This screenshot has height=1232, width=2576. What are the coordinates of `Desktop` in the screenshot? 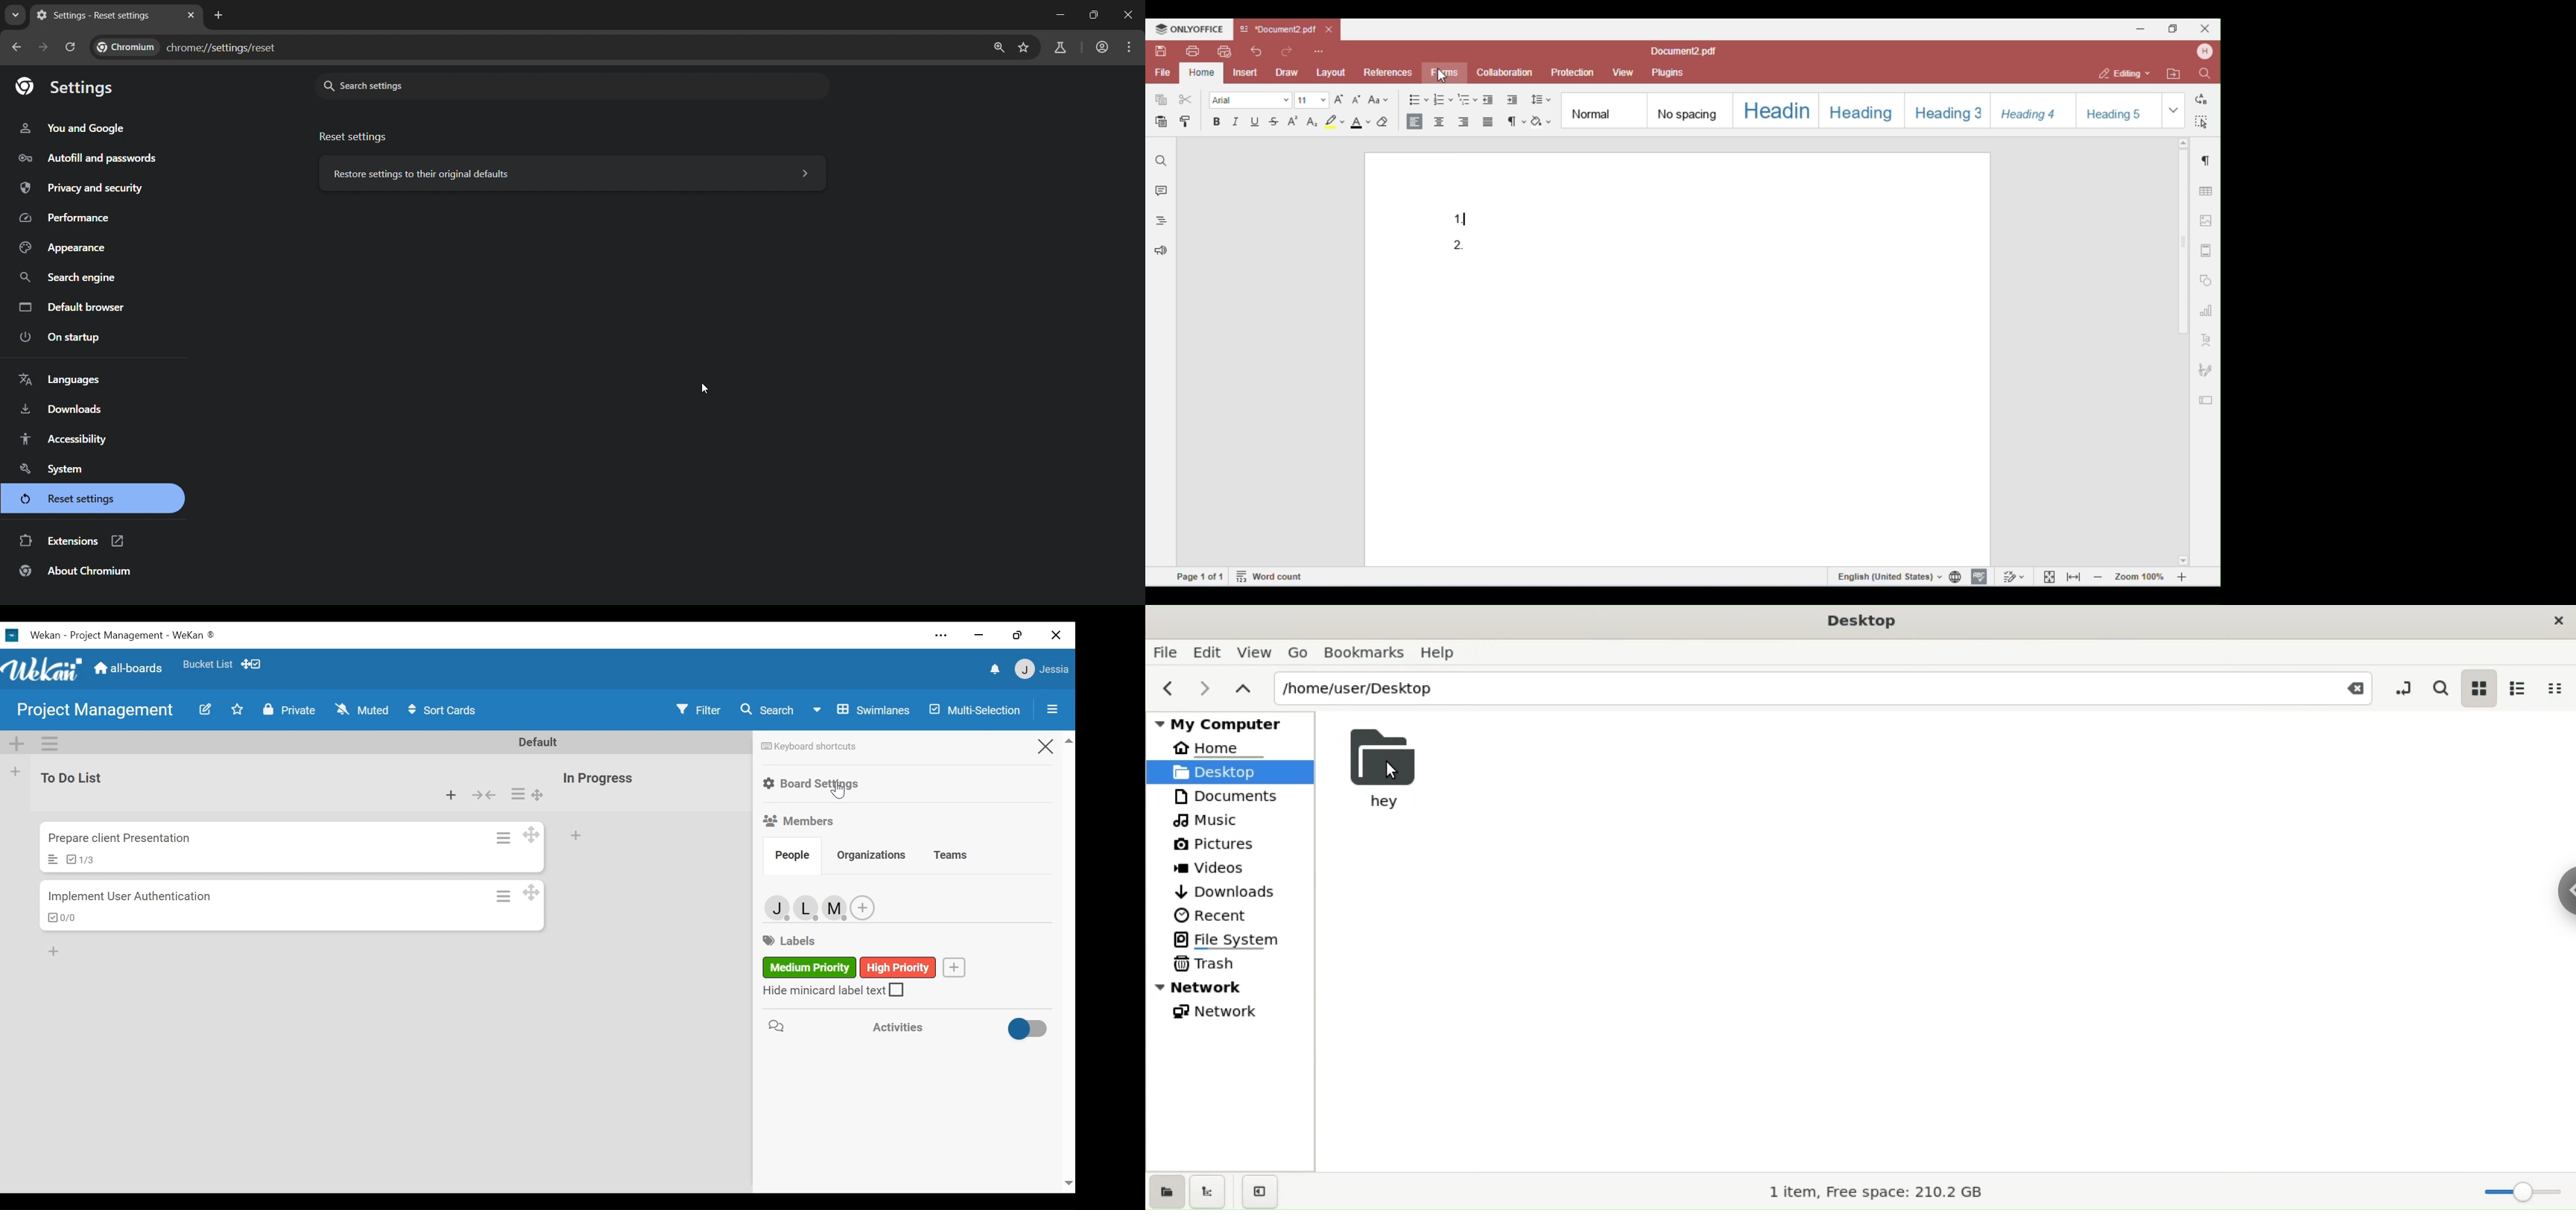 It's located at (1861, 621).